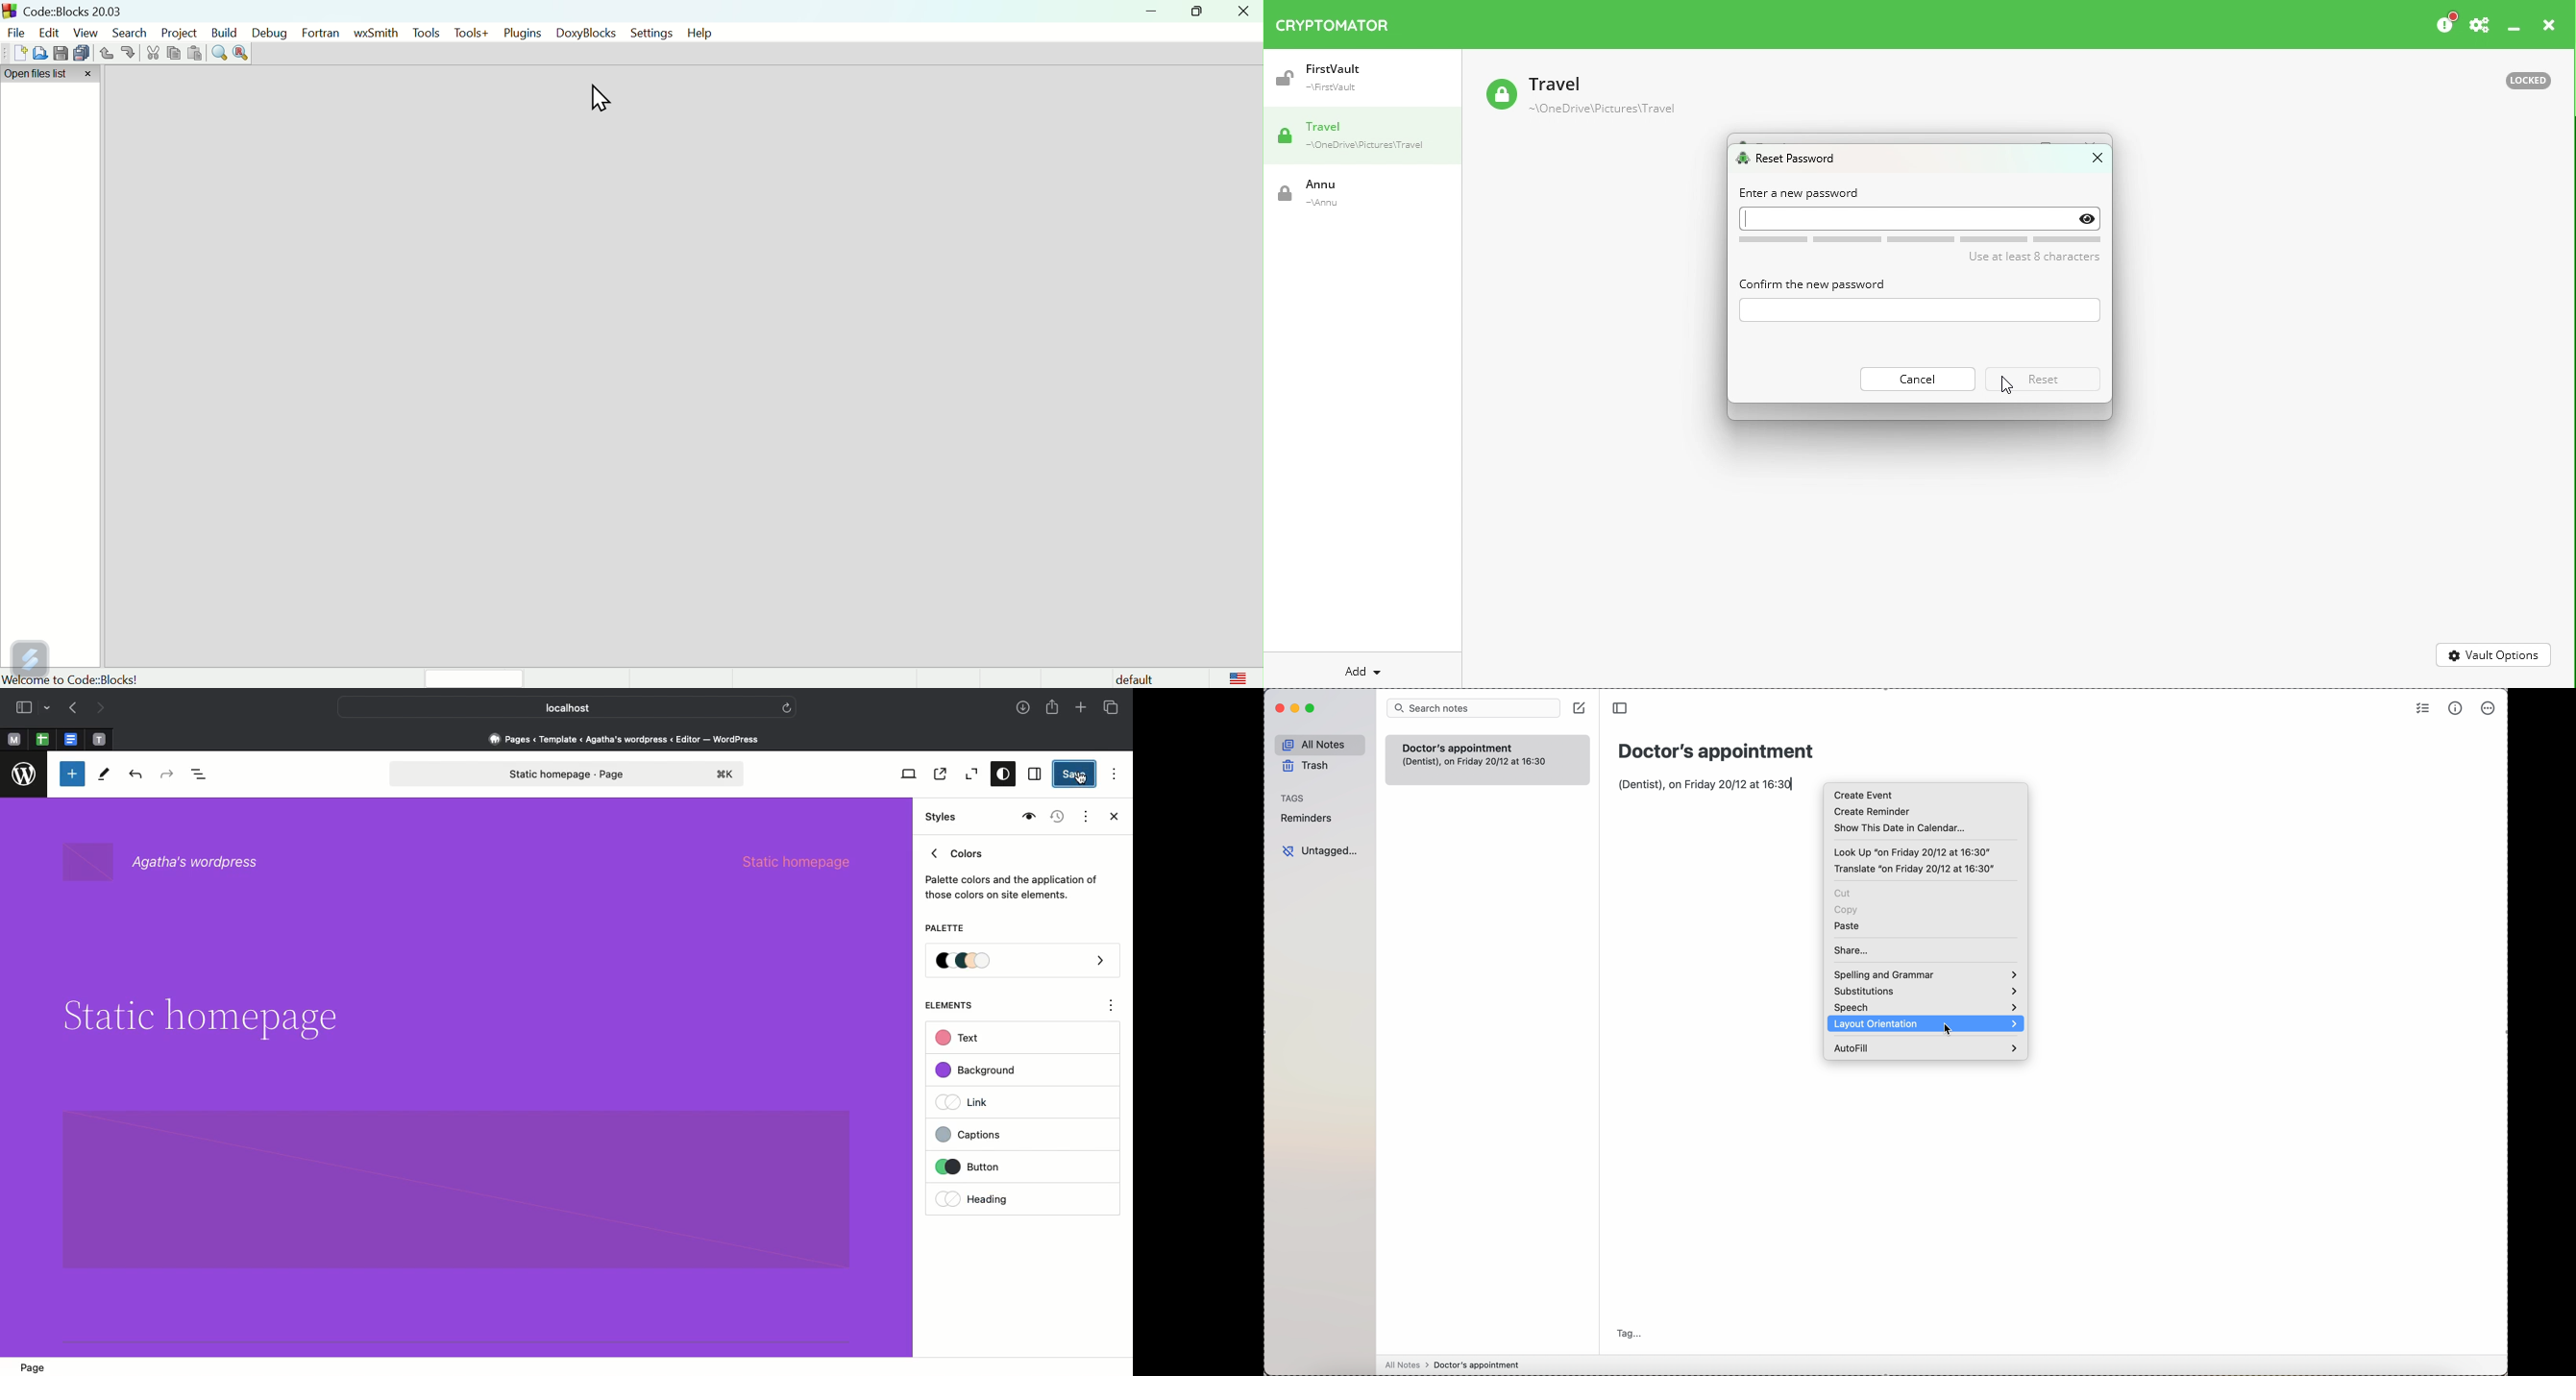 The height and width of the screenshot is (1400, 2576). I want to click on create reminder, so click(1871, 812).